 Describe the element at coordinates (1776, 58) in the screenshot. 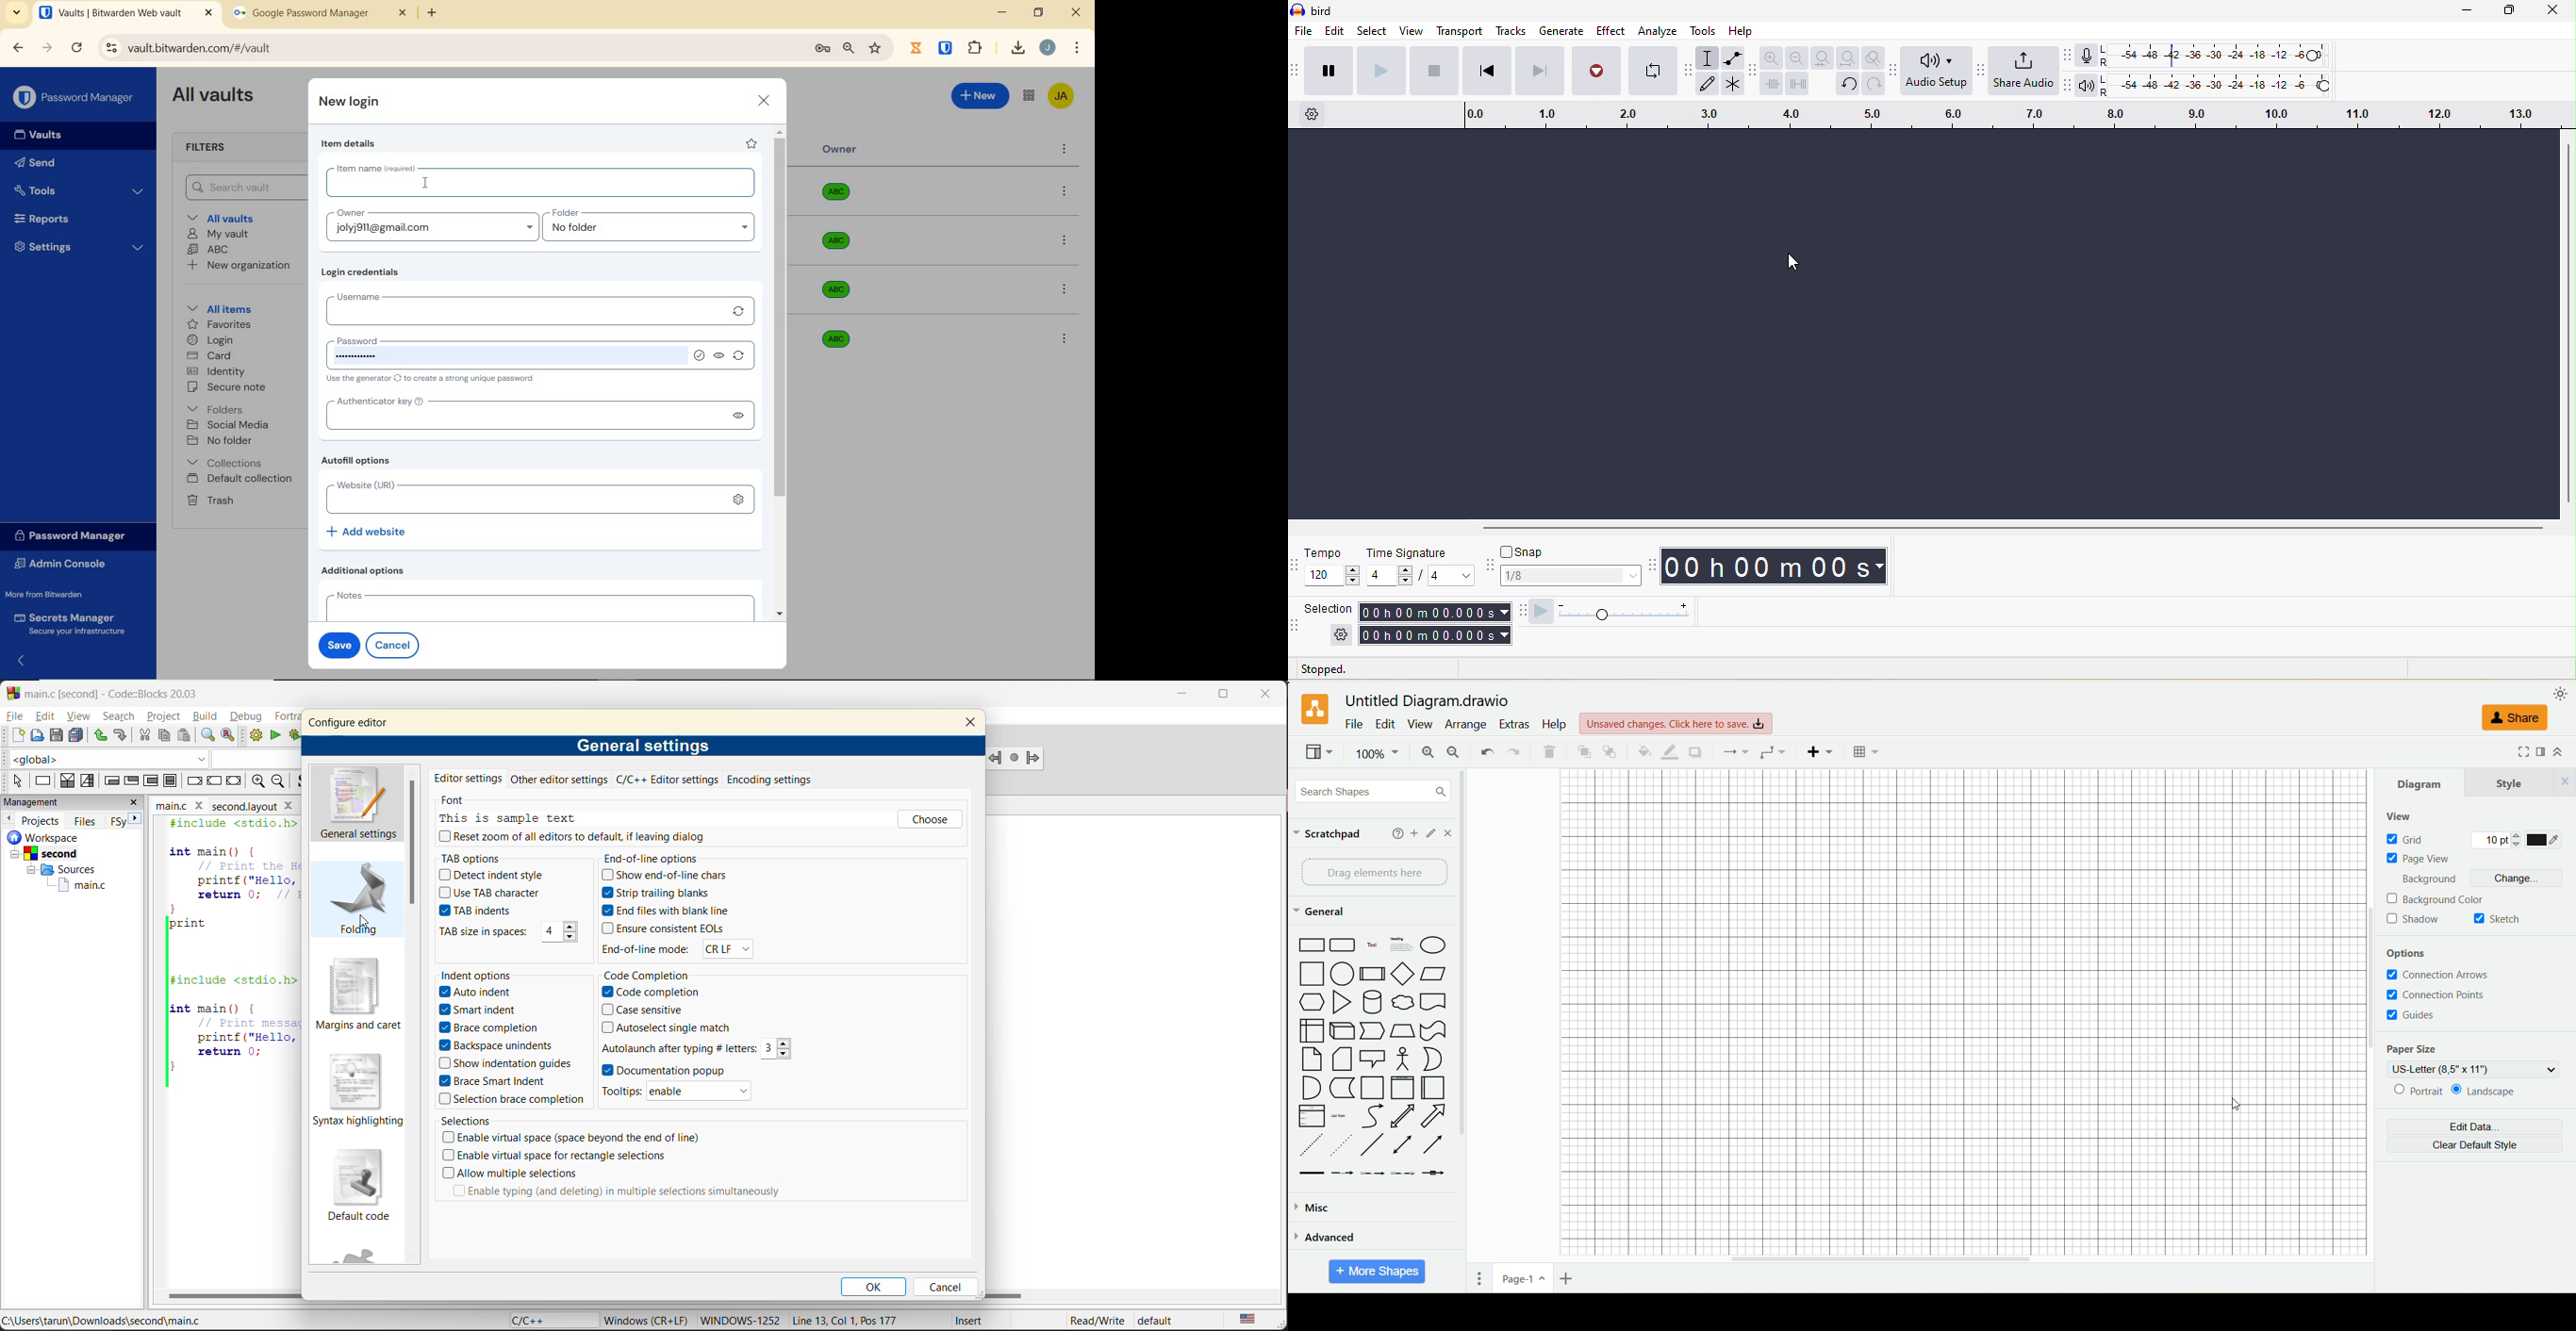

I see `zoom in` at that location.